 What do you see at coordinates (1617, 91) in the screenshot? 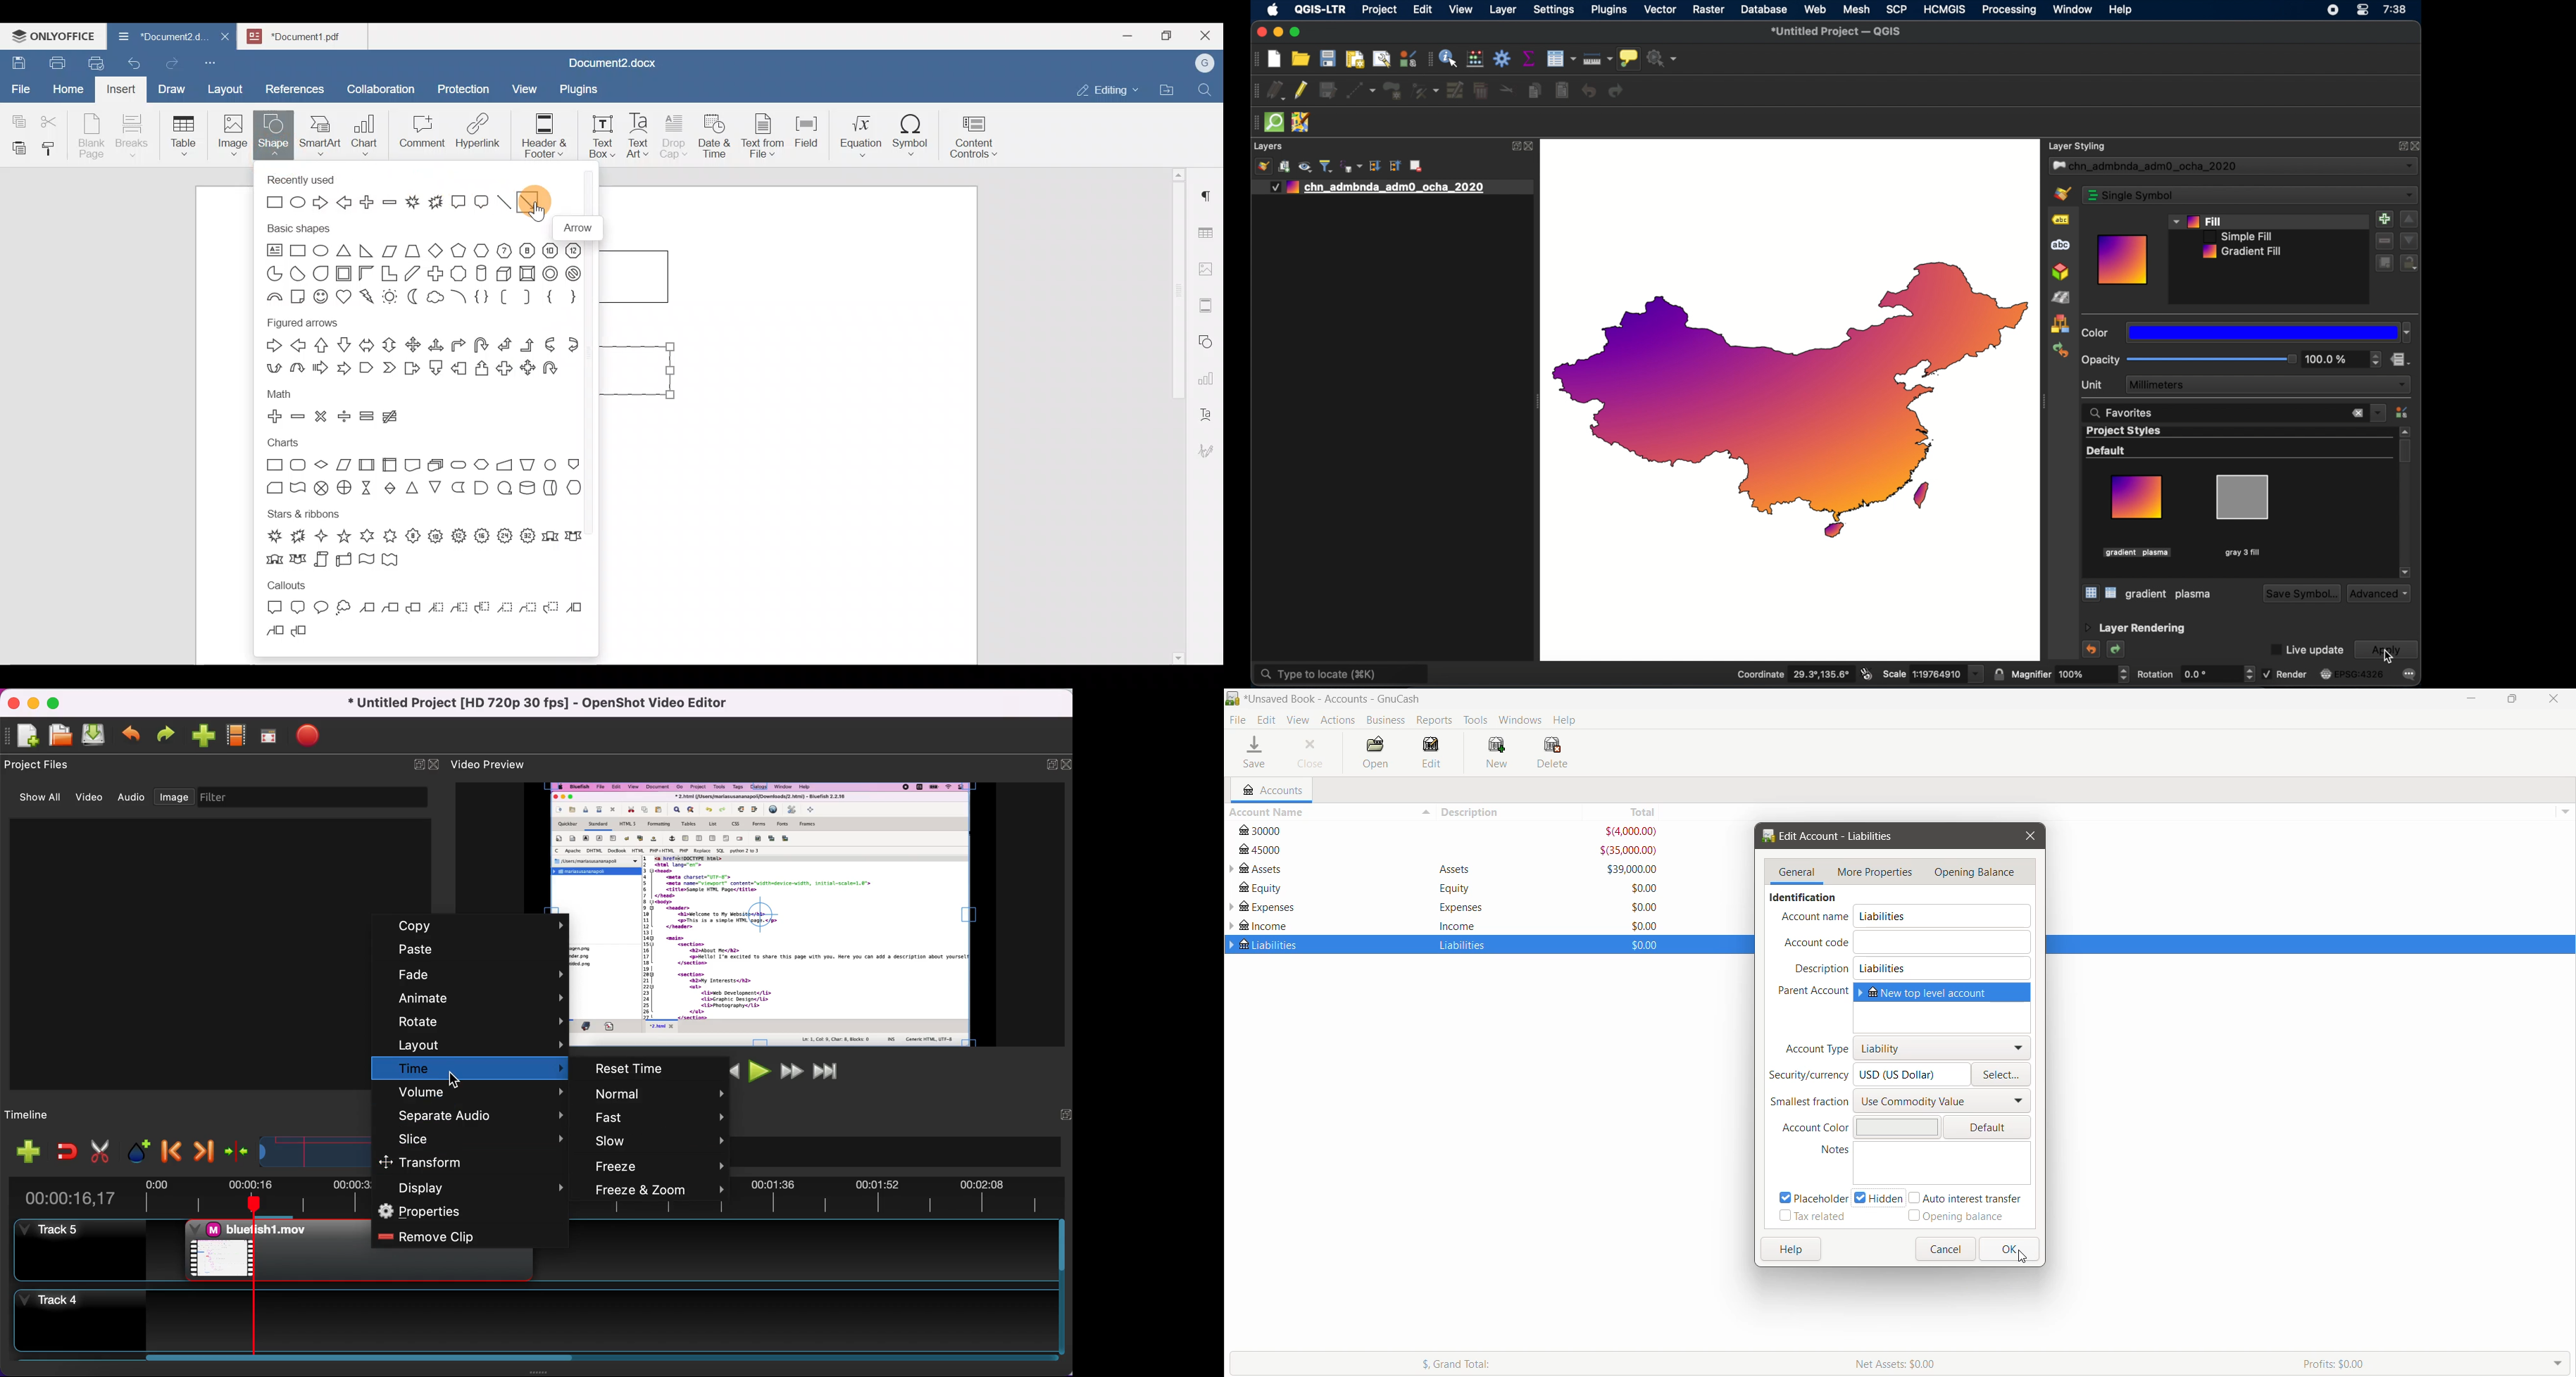
I see `redo` at bounding box center [1617, 91].